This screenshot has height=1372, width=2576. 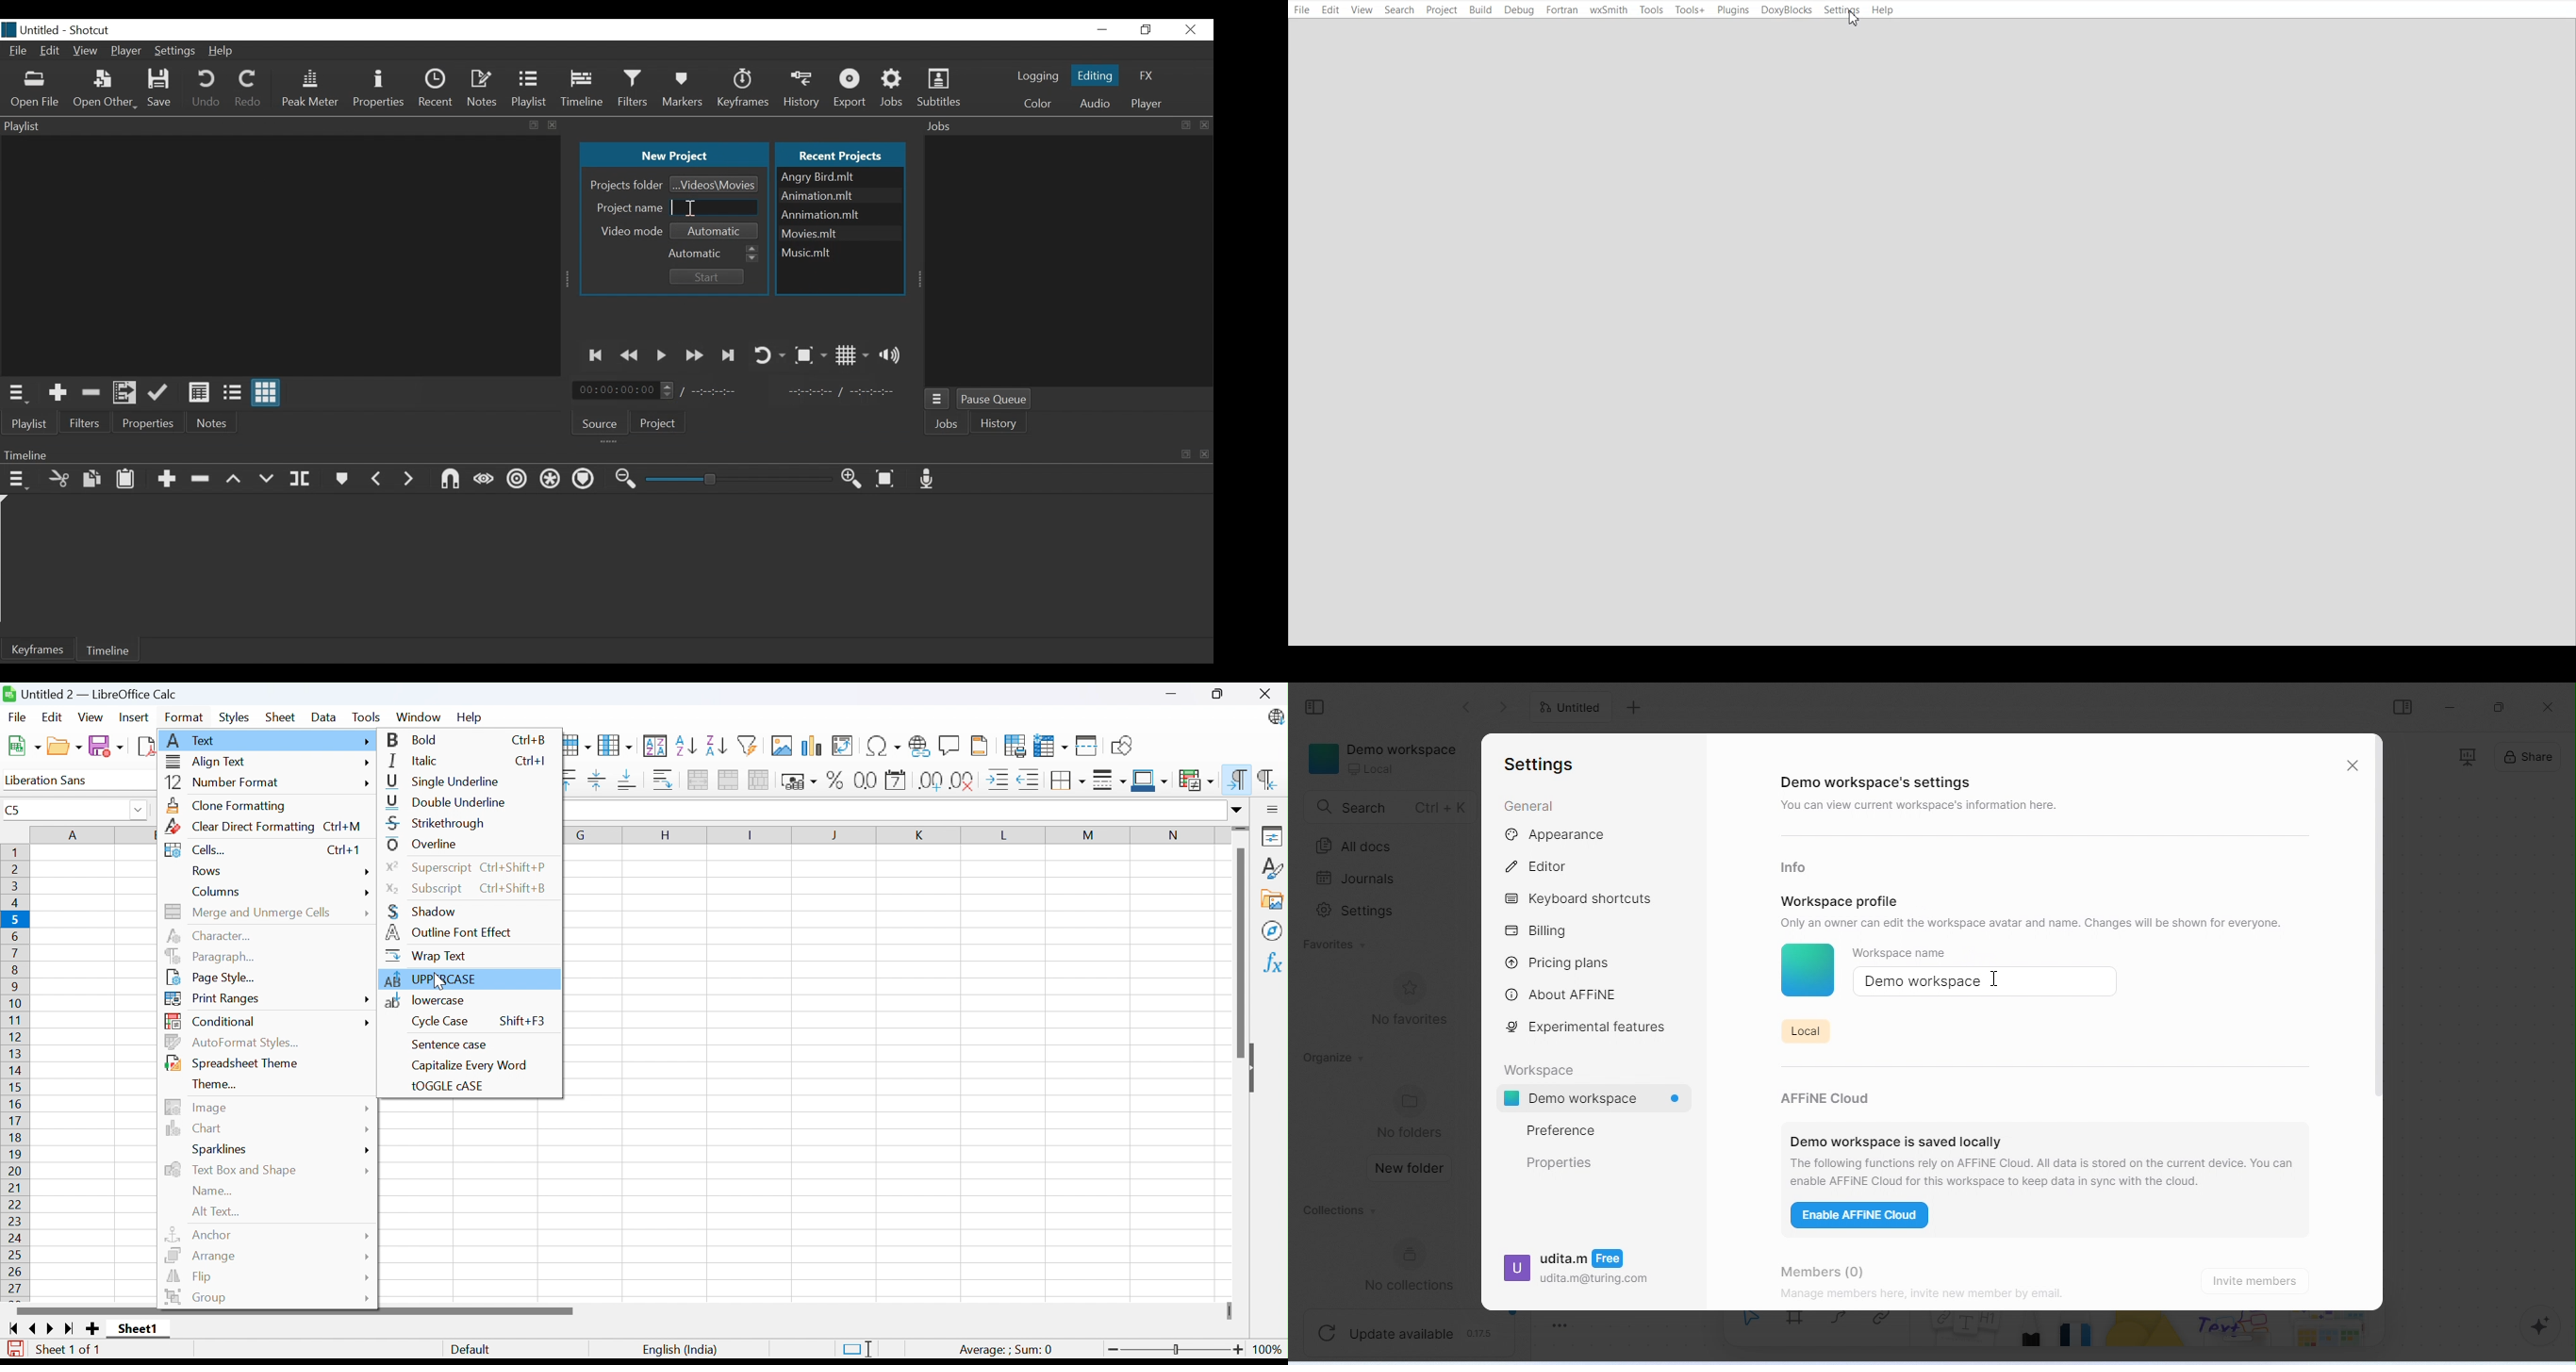 I want to click on Slider, so click(x=1178, y=1350).